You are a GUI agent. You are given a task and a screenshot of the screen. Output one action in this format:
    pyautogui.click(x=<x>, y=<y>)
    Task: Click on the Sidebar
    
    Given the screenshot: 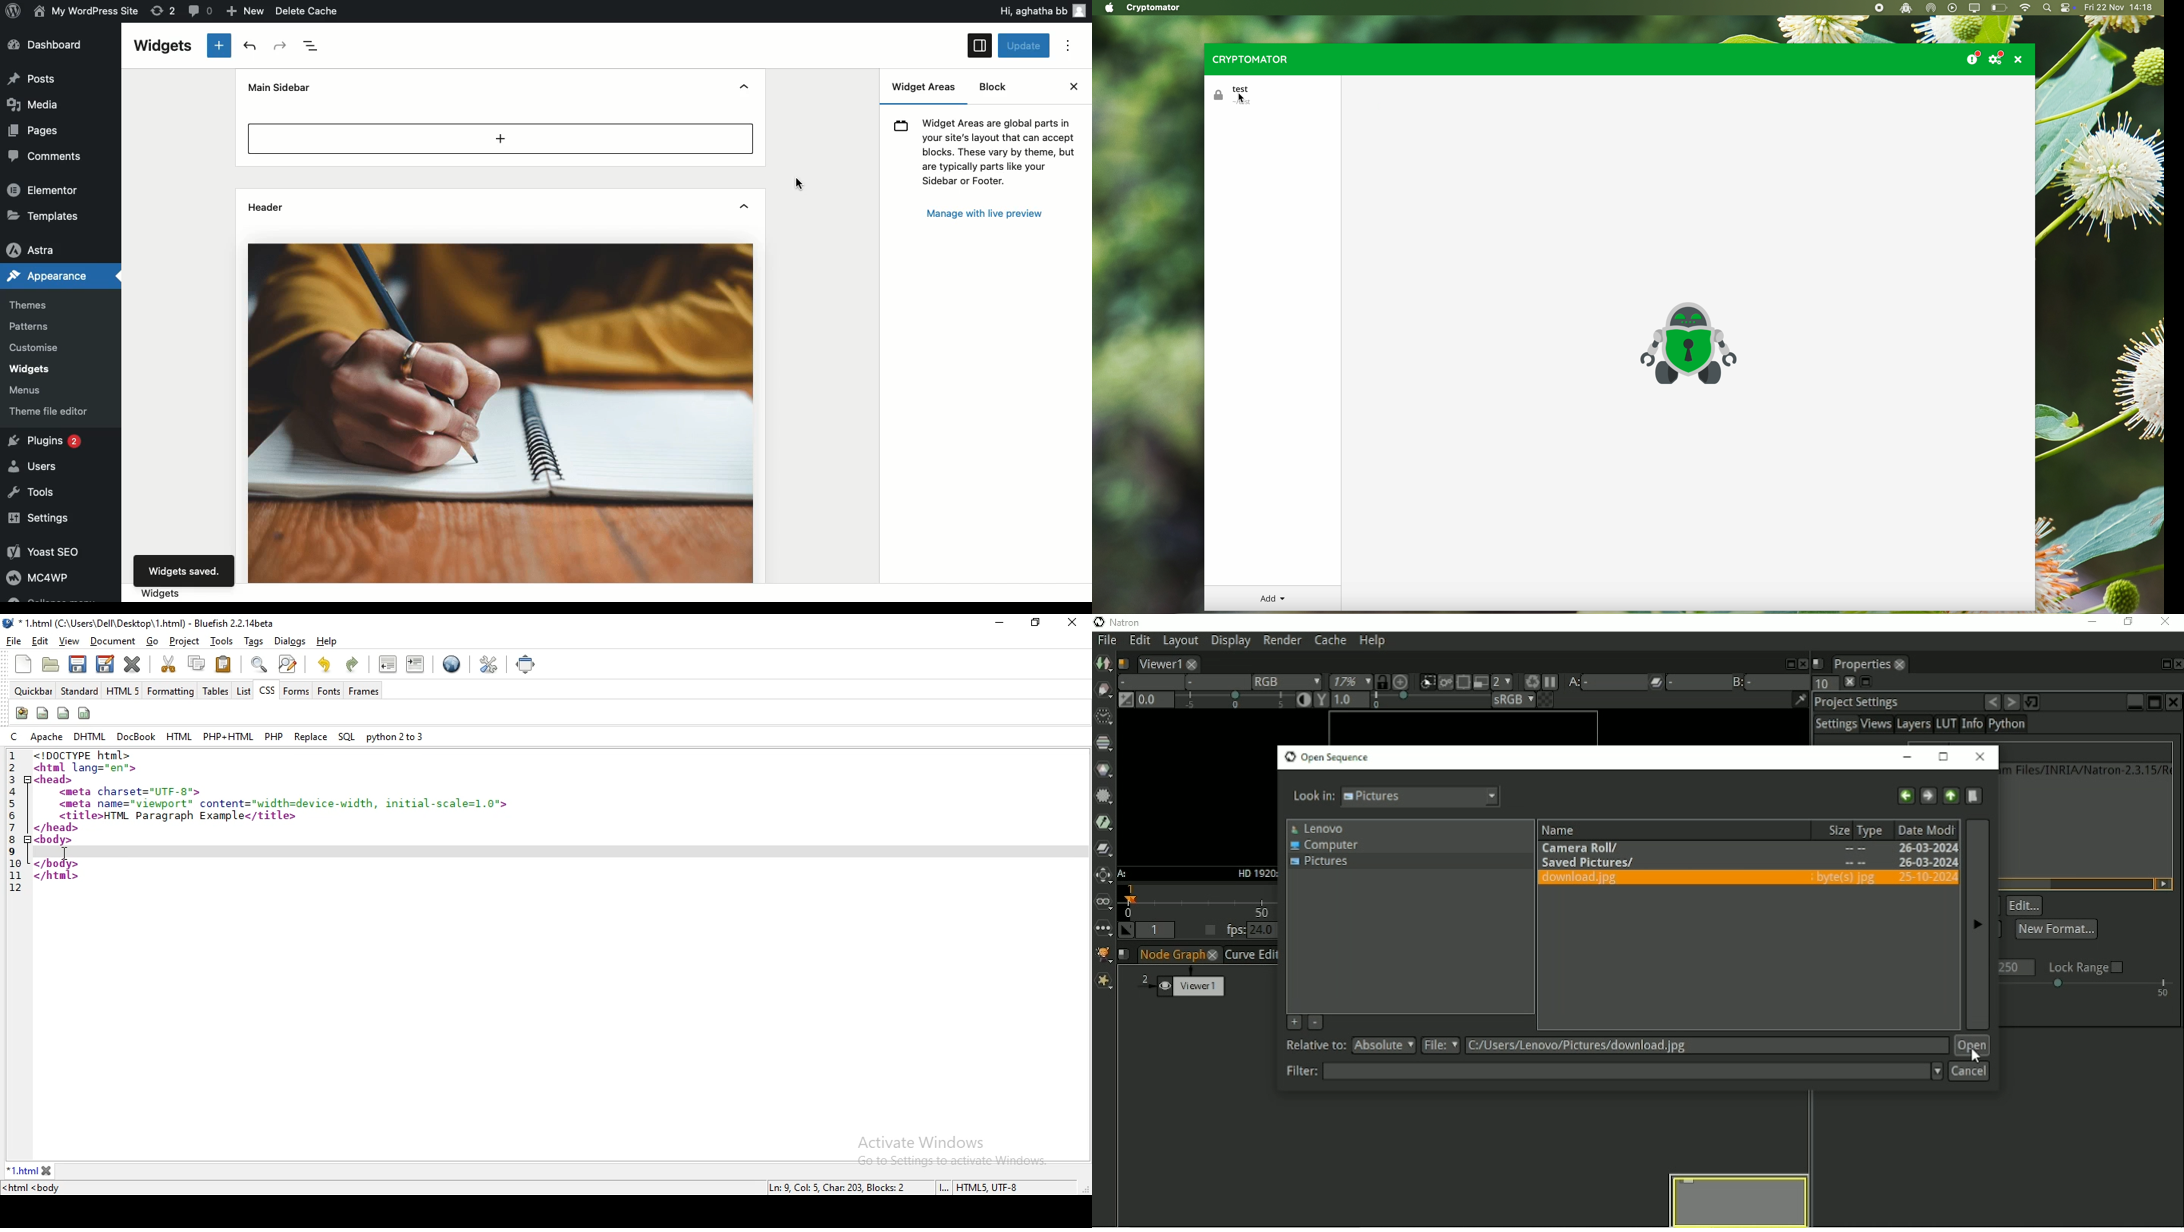 What is the action you would take?
    pyautogui.click(x=980, y=46)
    